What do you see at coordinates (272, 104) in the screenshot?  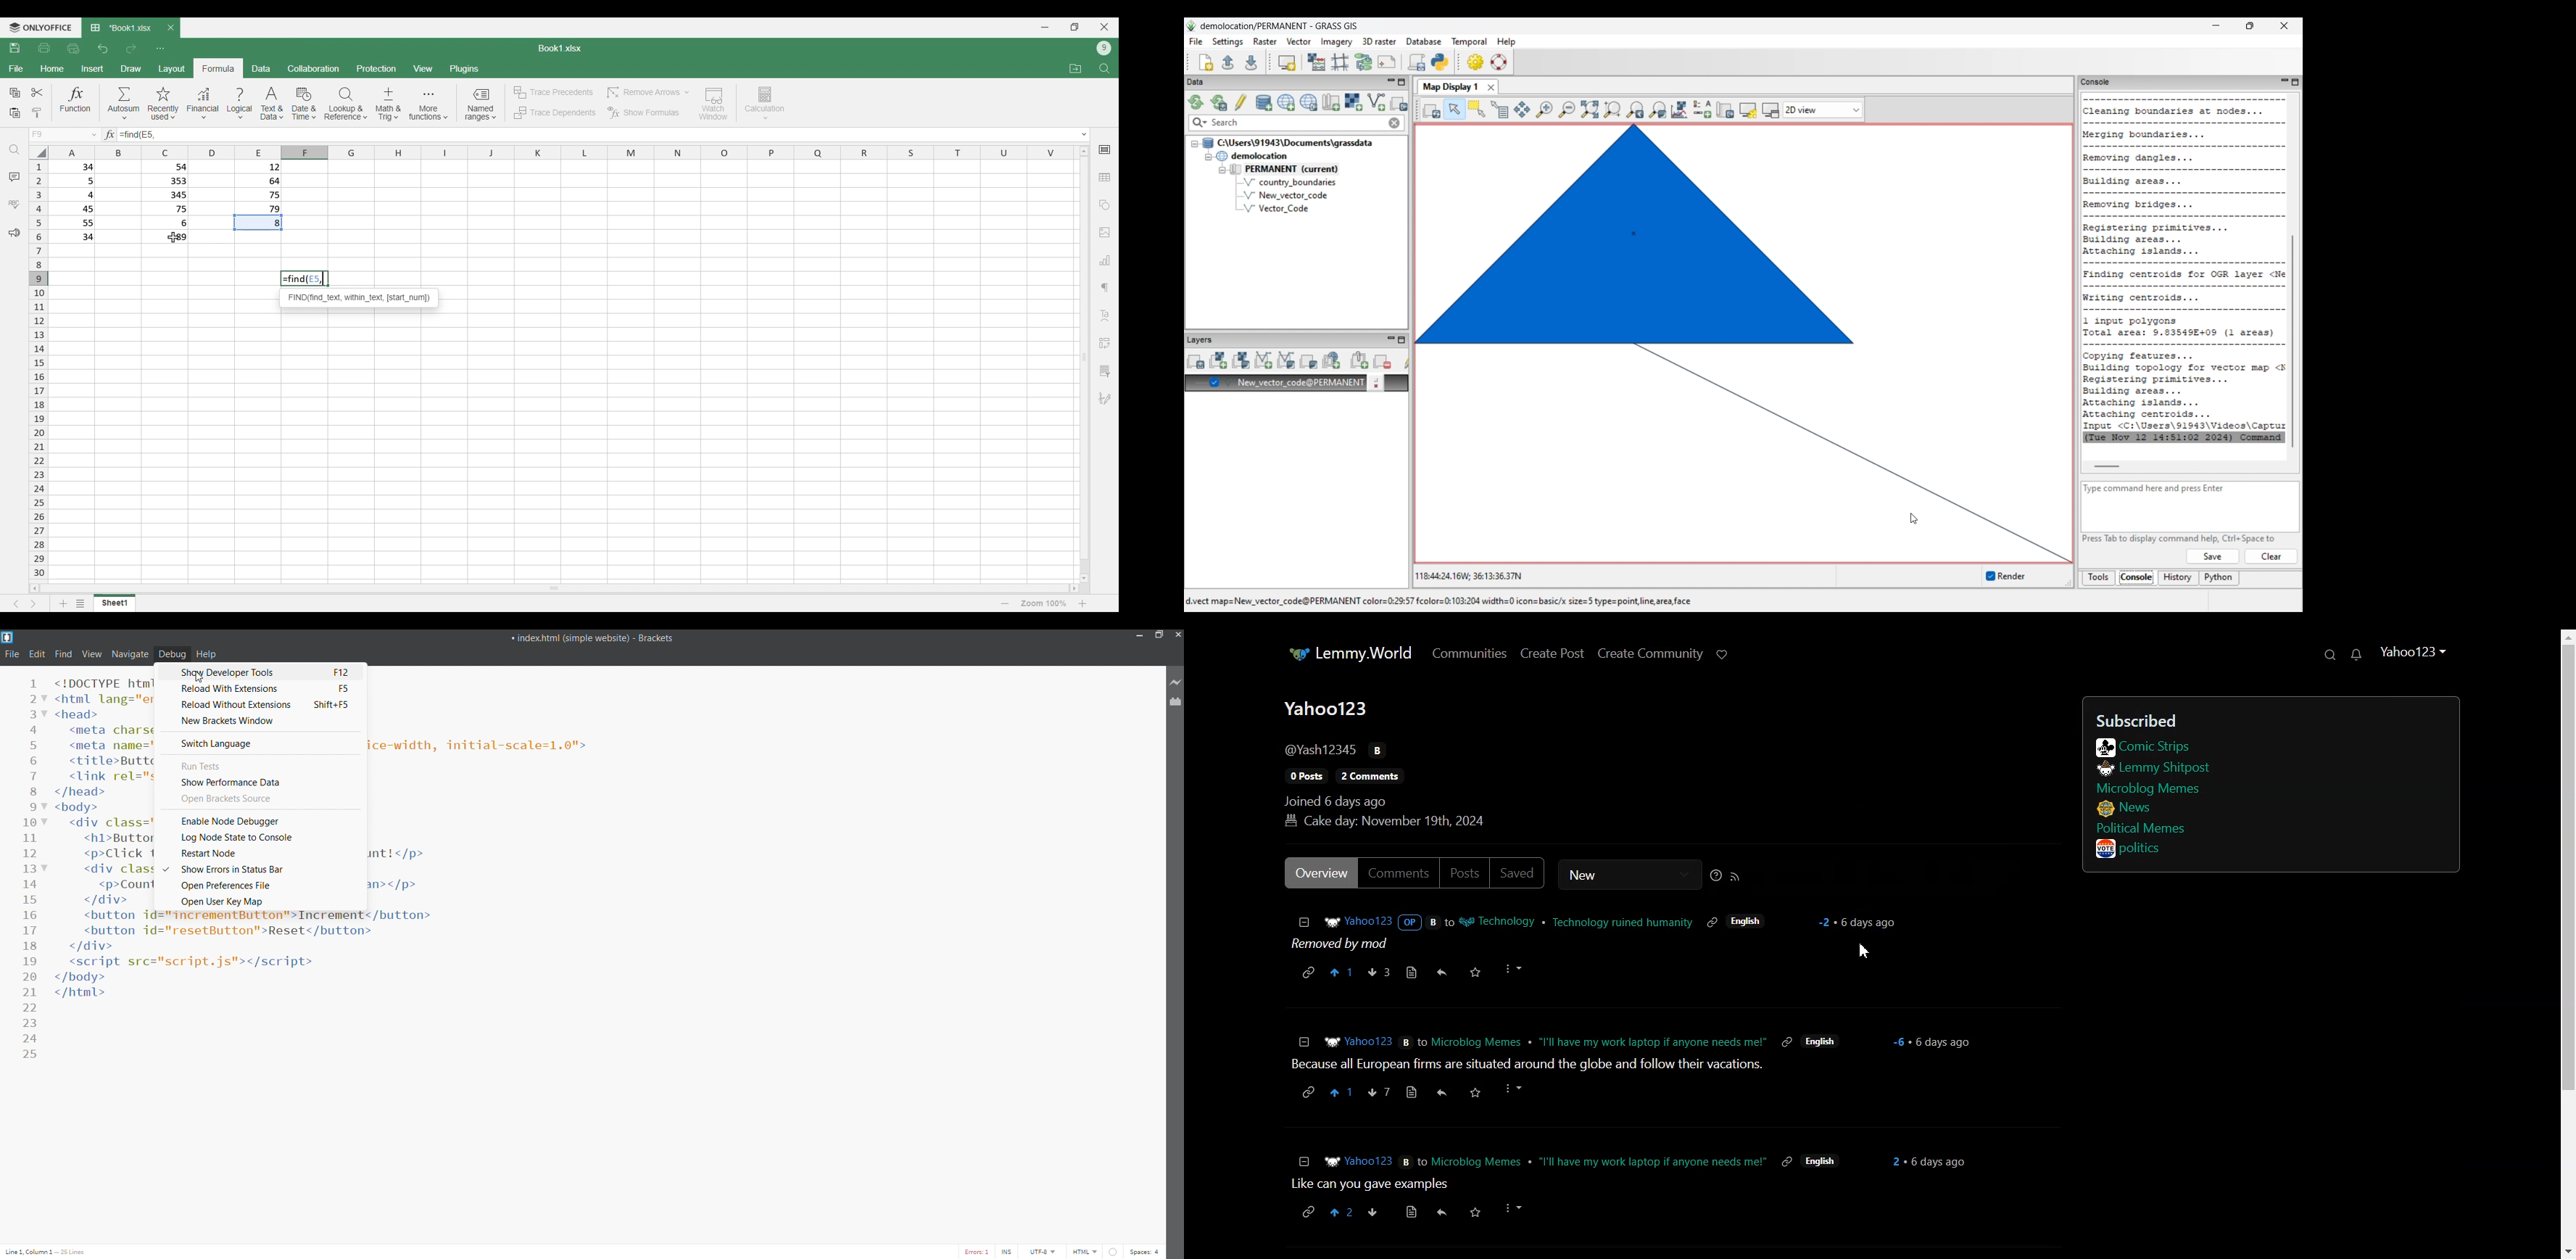 I see `Text and data` at bounding box center [272, 104].